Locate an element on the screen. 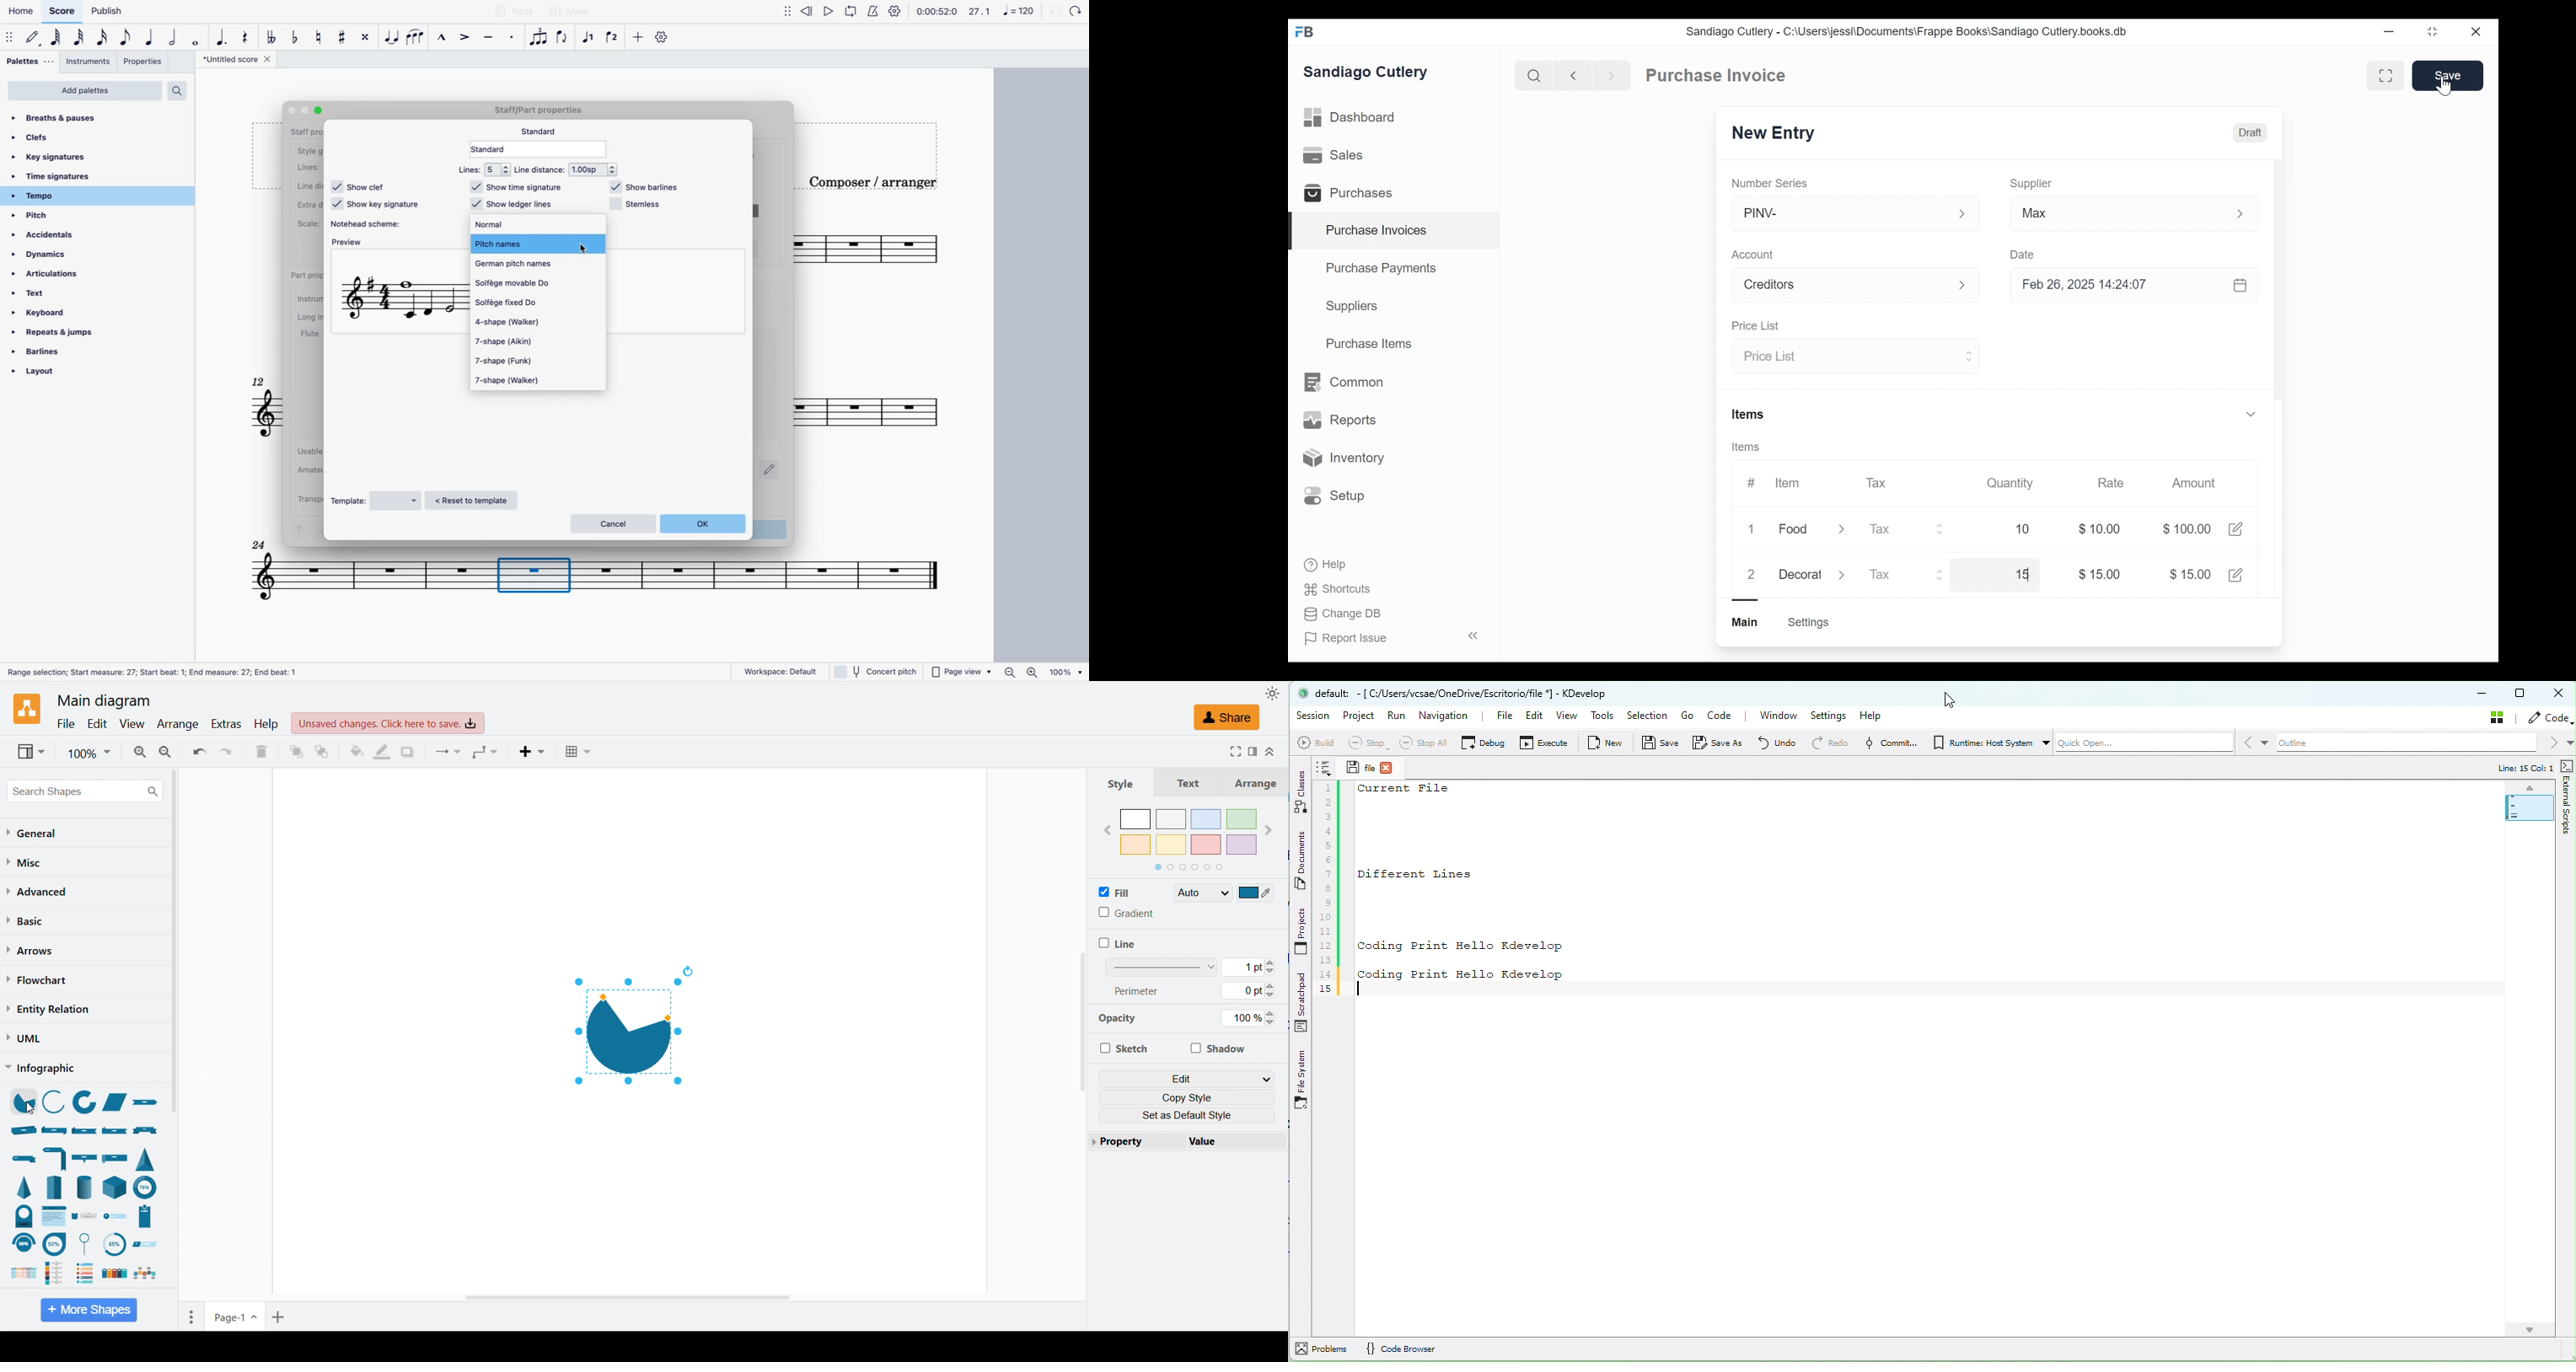  stemless is located at coordinates (637, 205).